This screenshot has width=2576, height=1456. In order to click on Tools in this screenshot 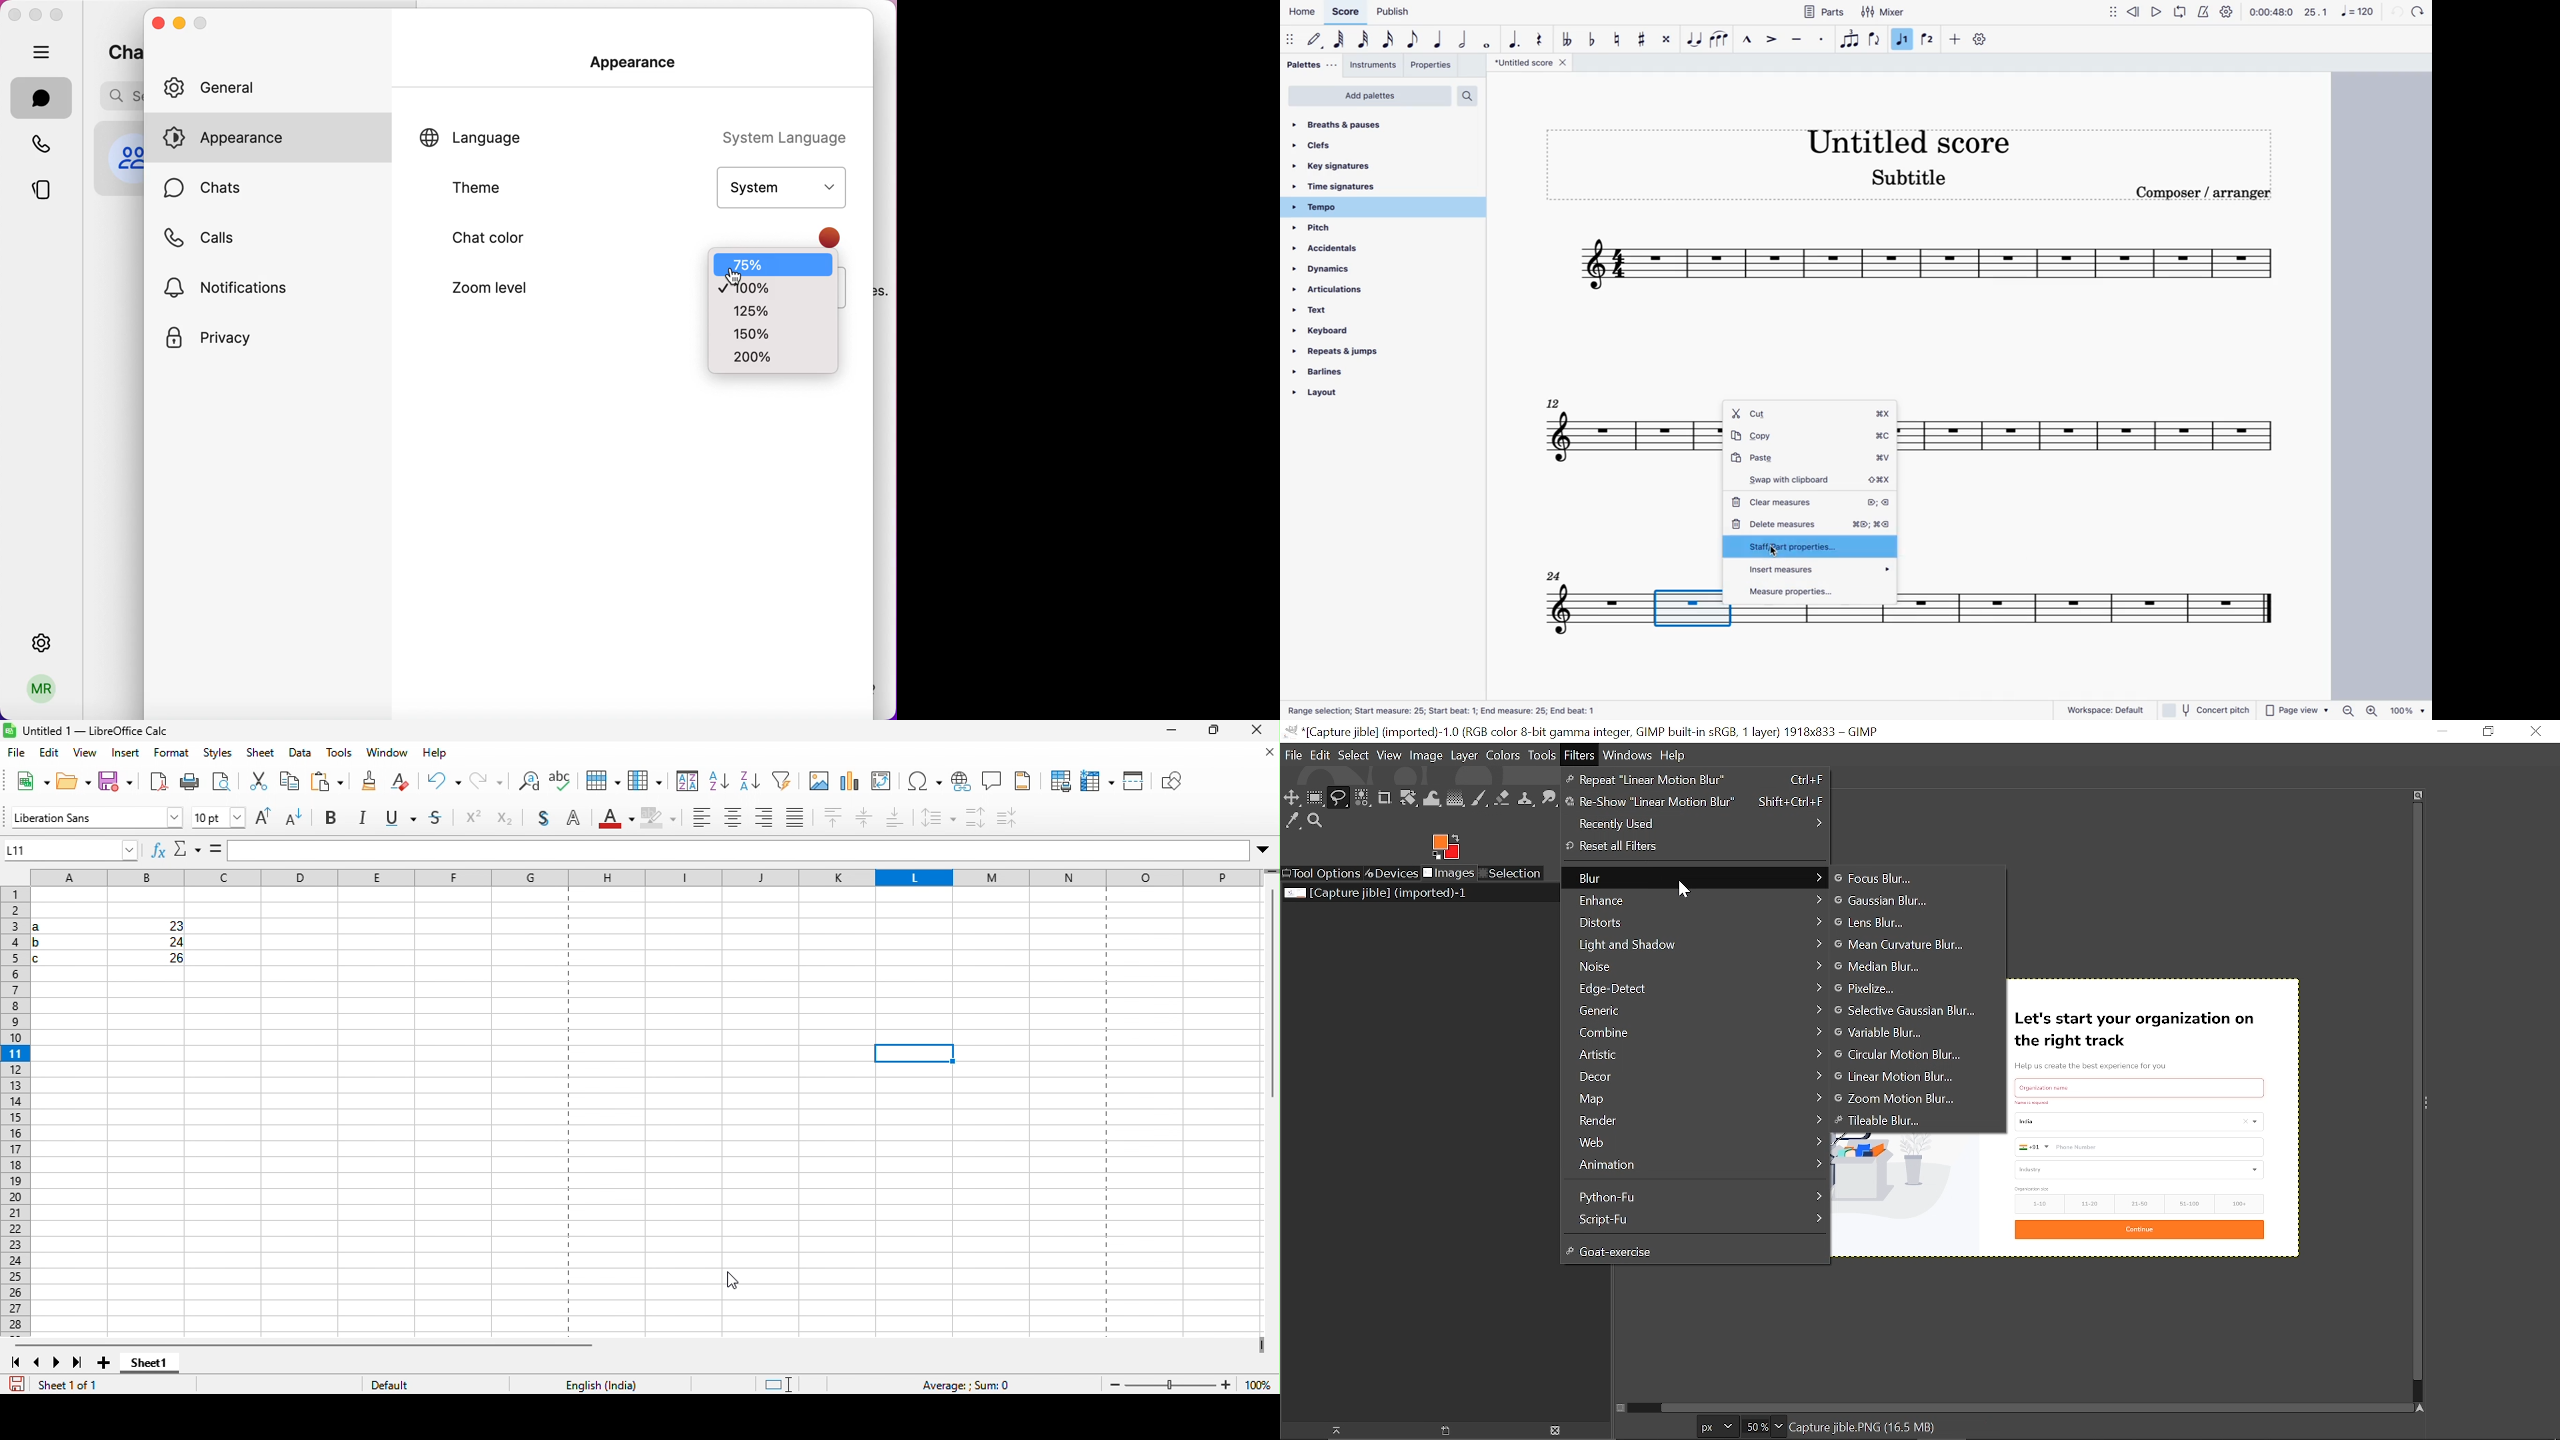, I will do `click(1542, 756)`.